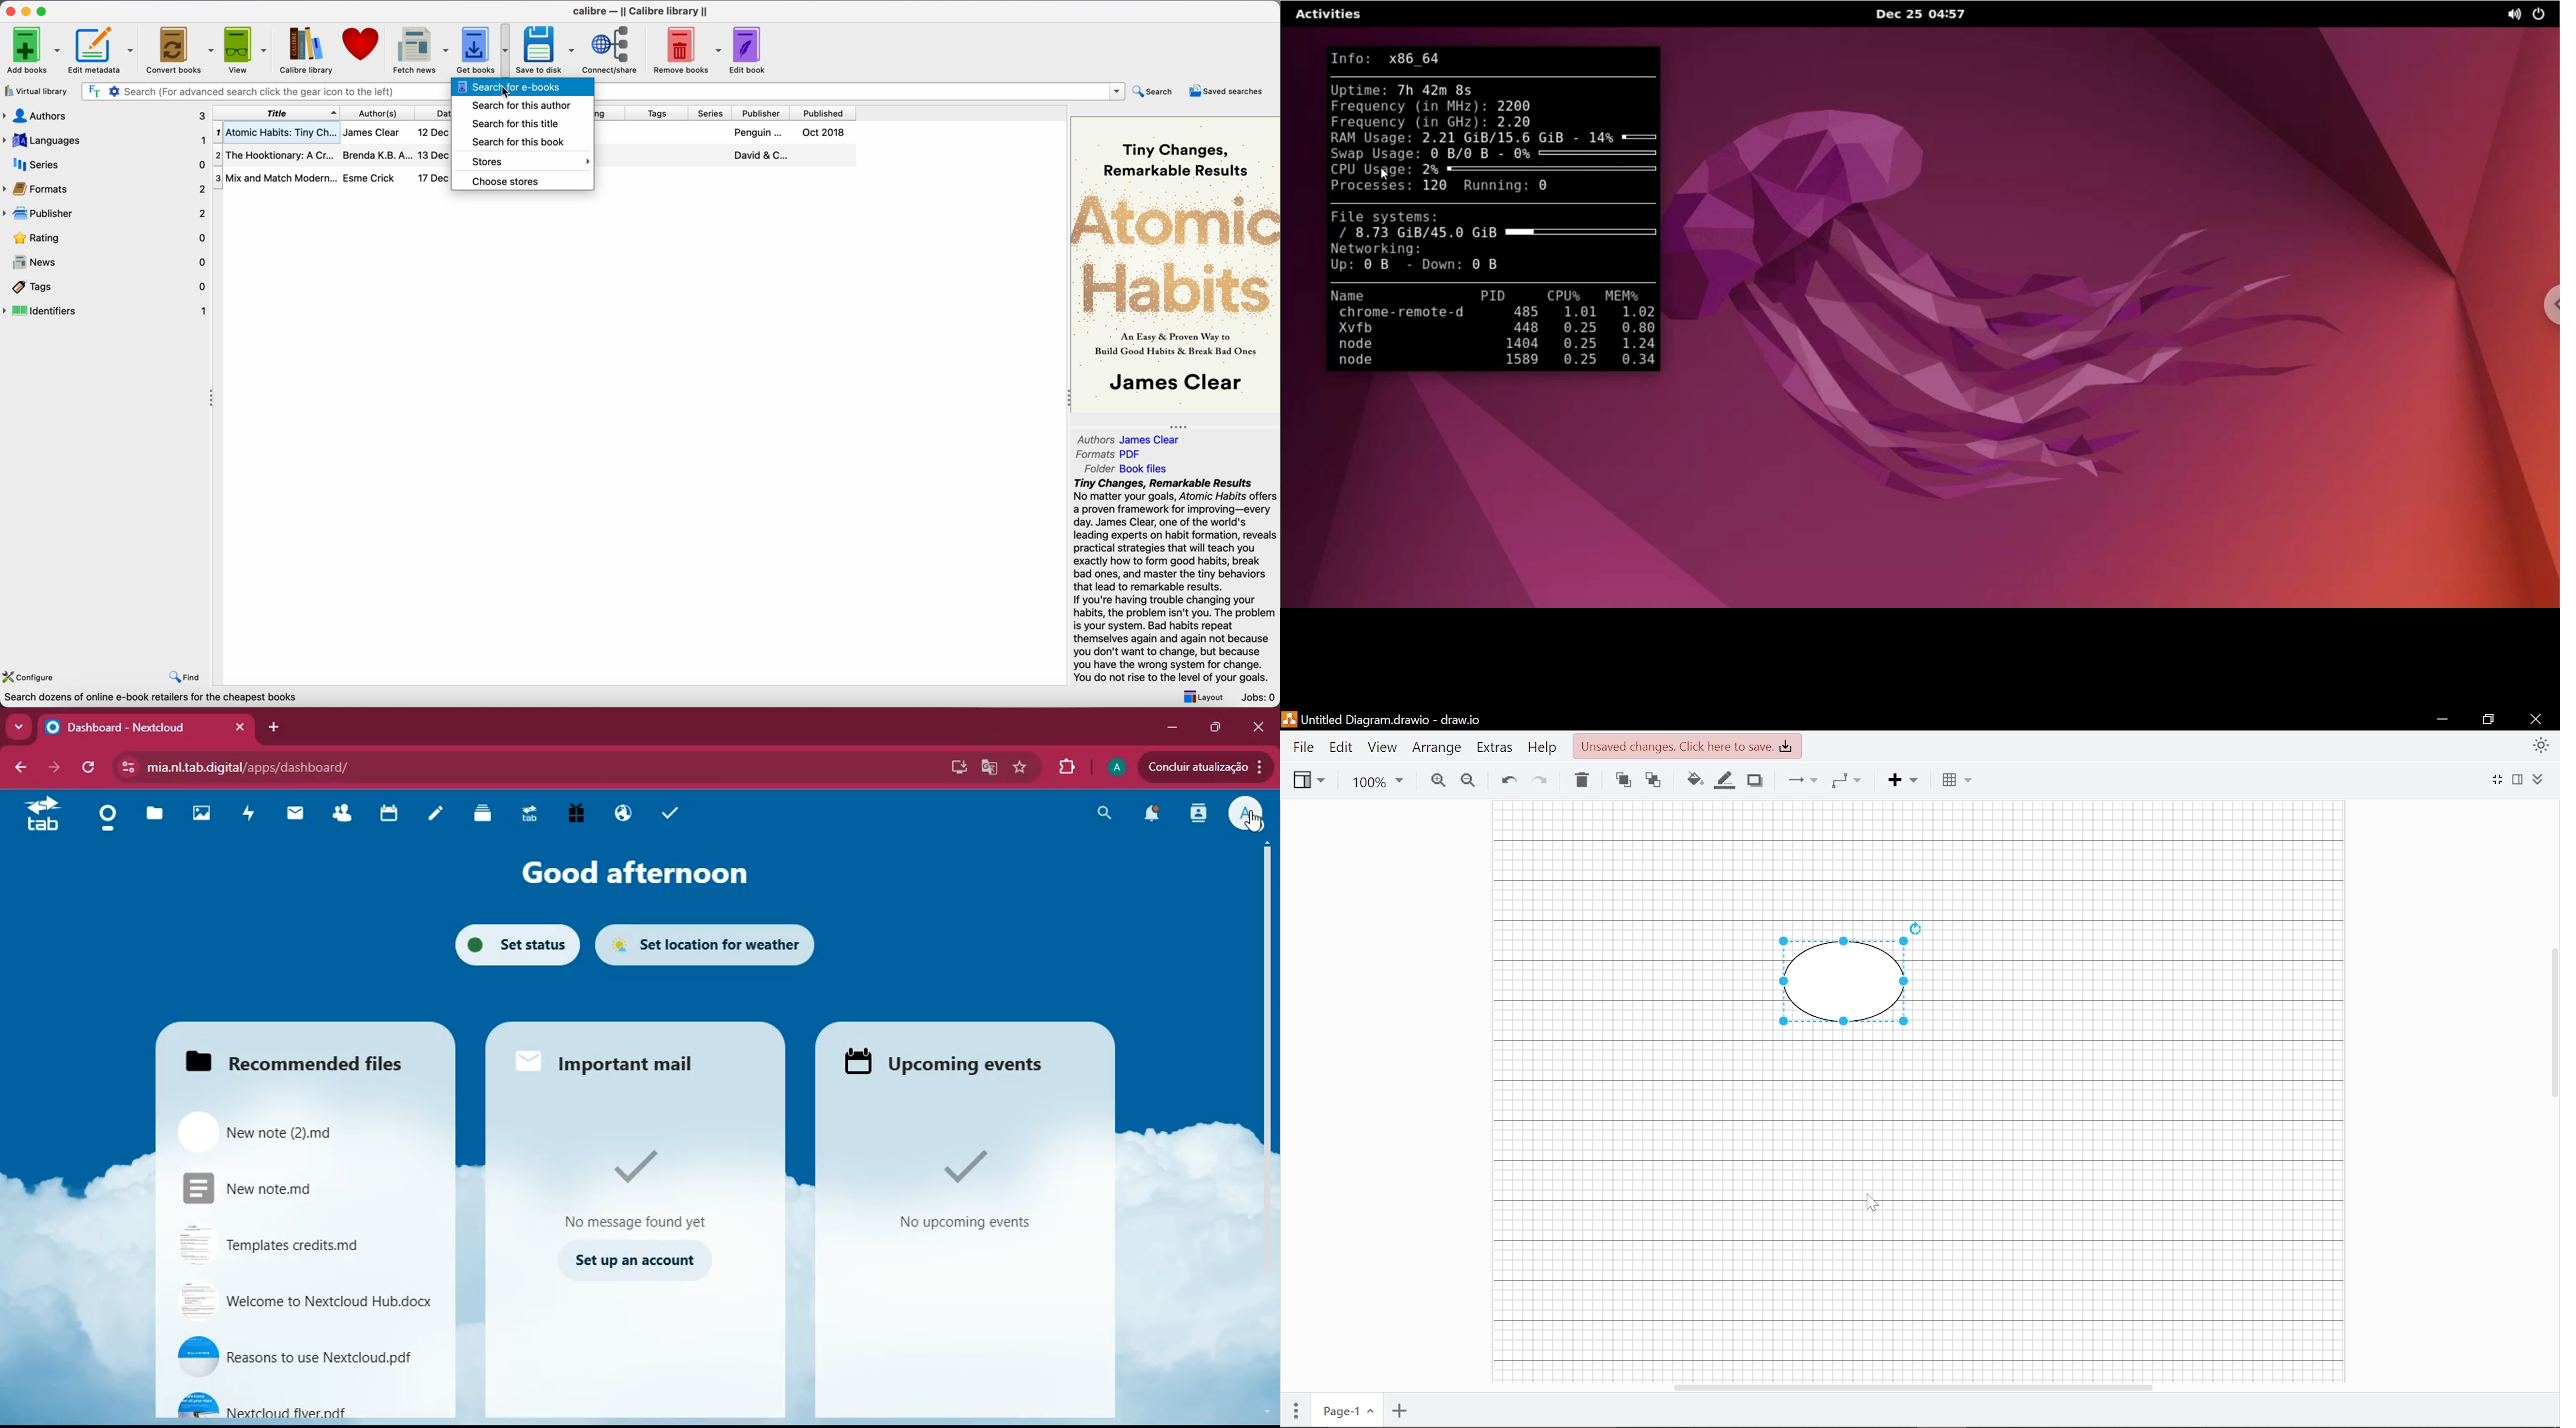 The width and height of the screenshot is (2576, 1428). What do you see at coordinates (956, 769) in the screenshot?
I see `desktop` at bounding box center [956, 769].